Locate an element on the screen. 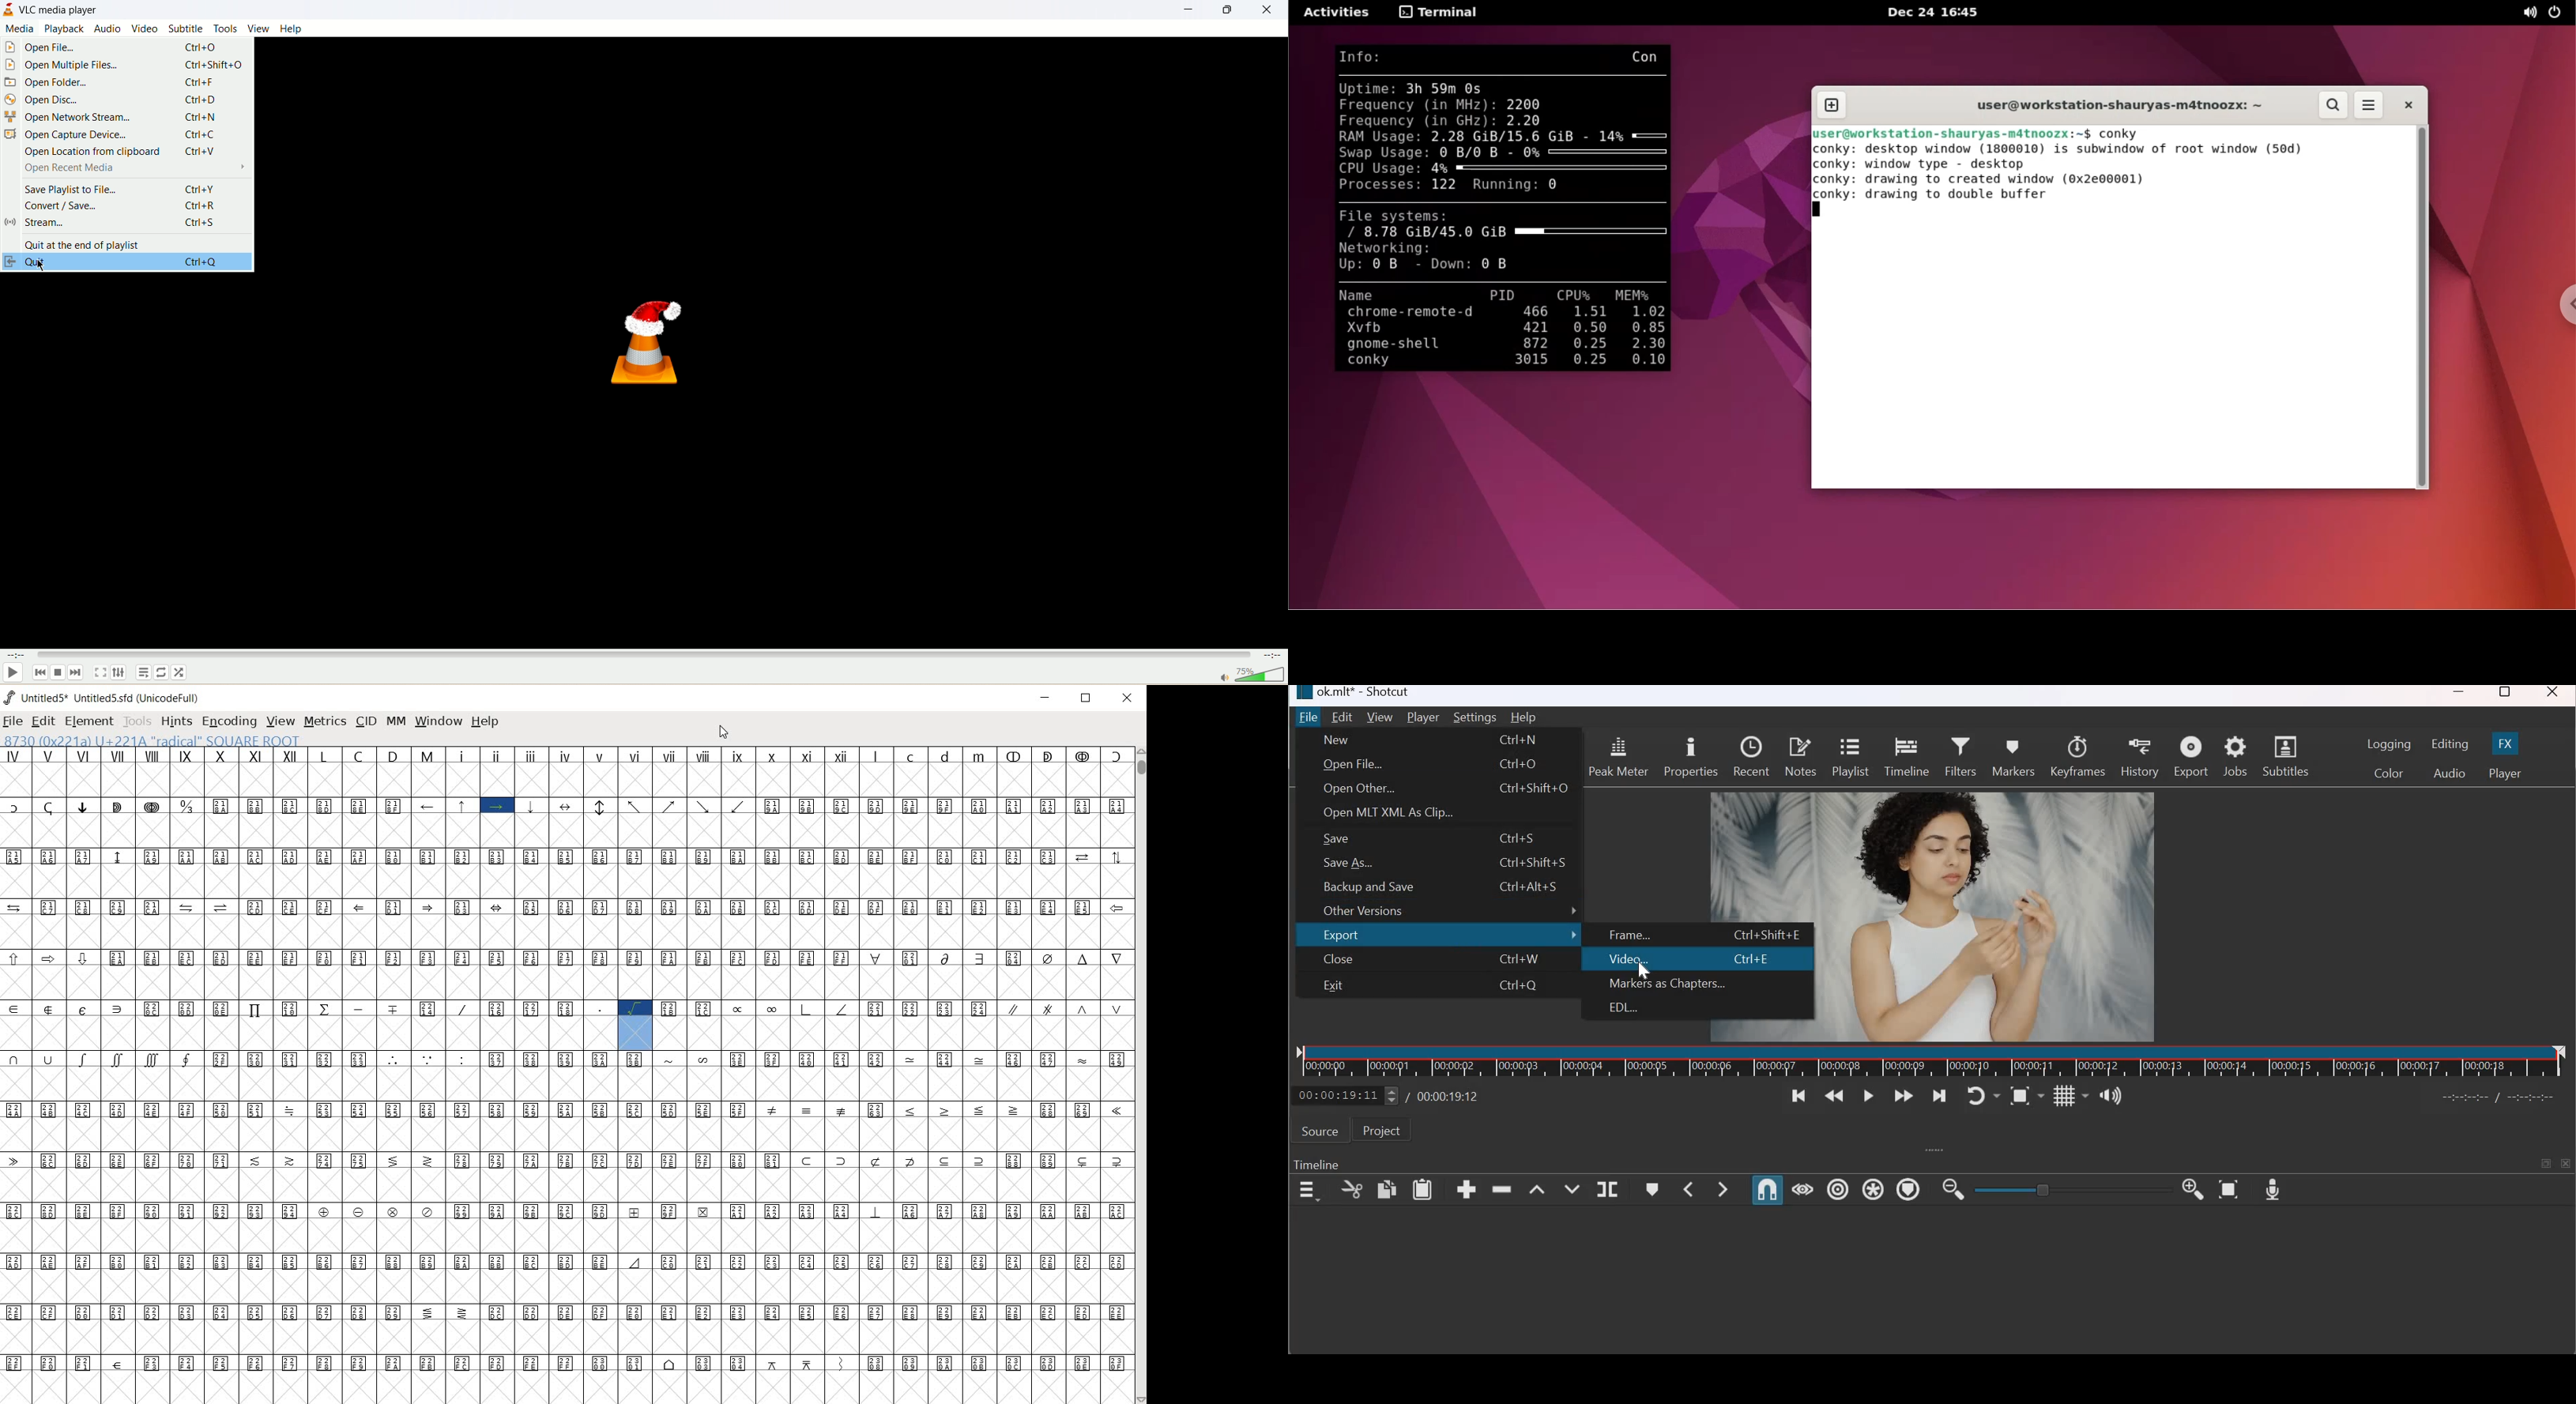 The height and width of the screenshot is (1428, 2576). Save as is located at coordinates (1352, 863).